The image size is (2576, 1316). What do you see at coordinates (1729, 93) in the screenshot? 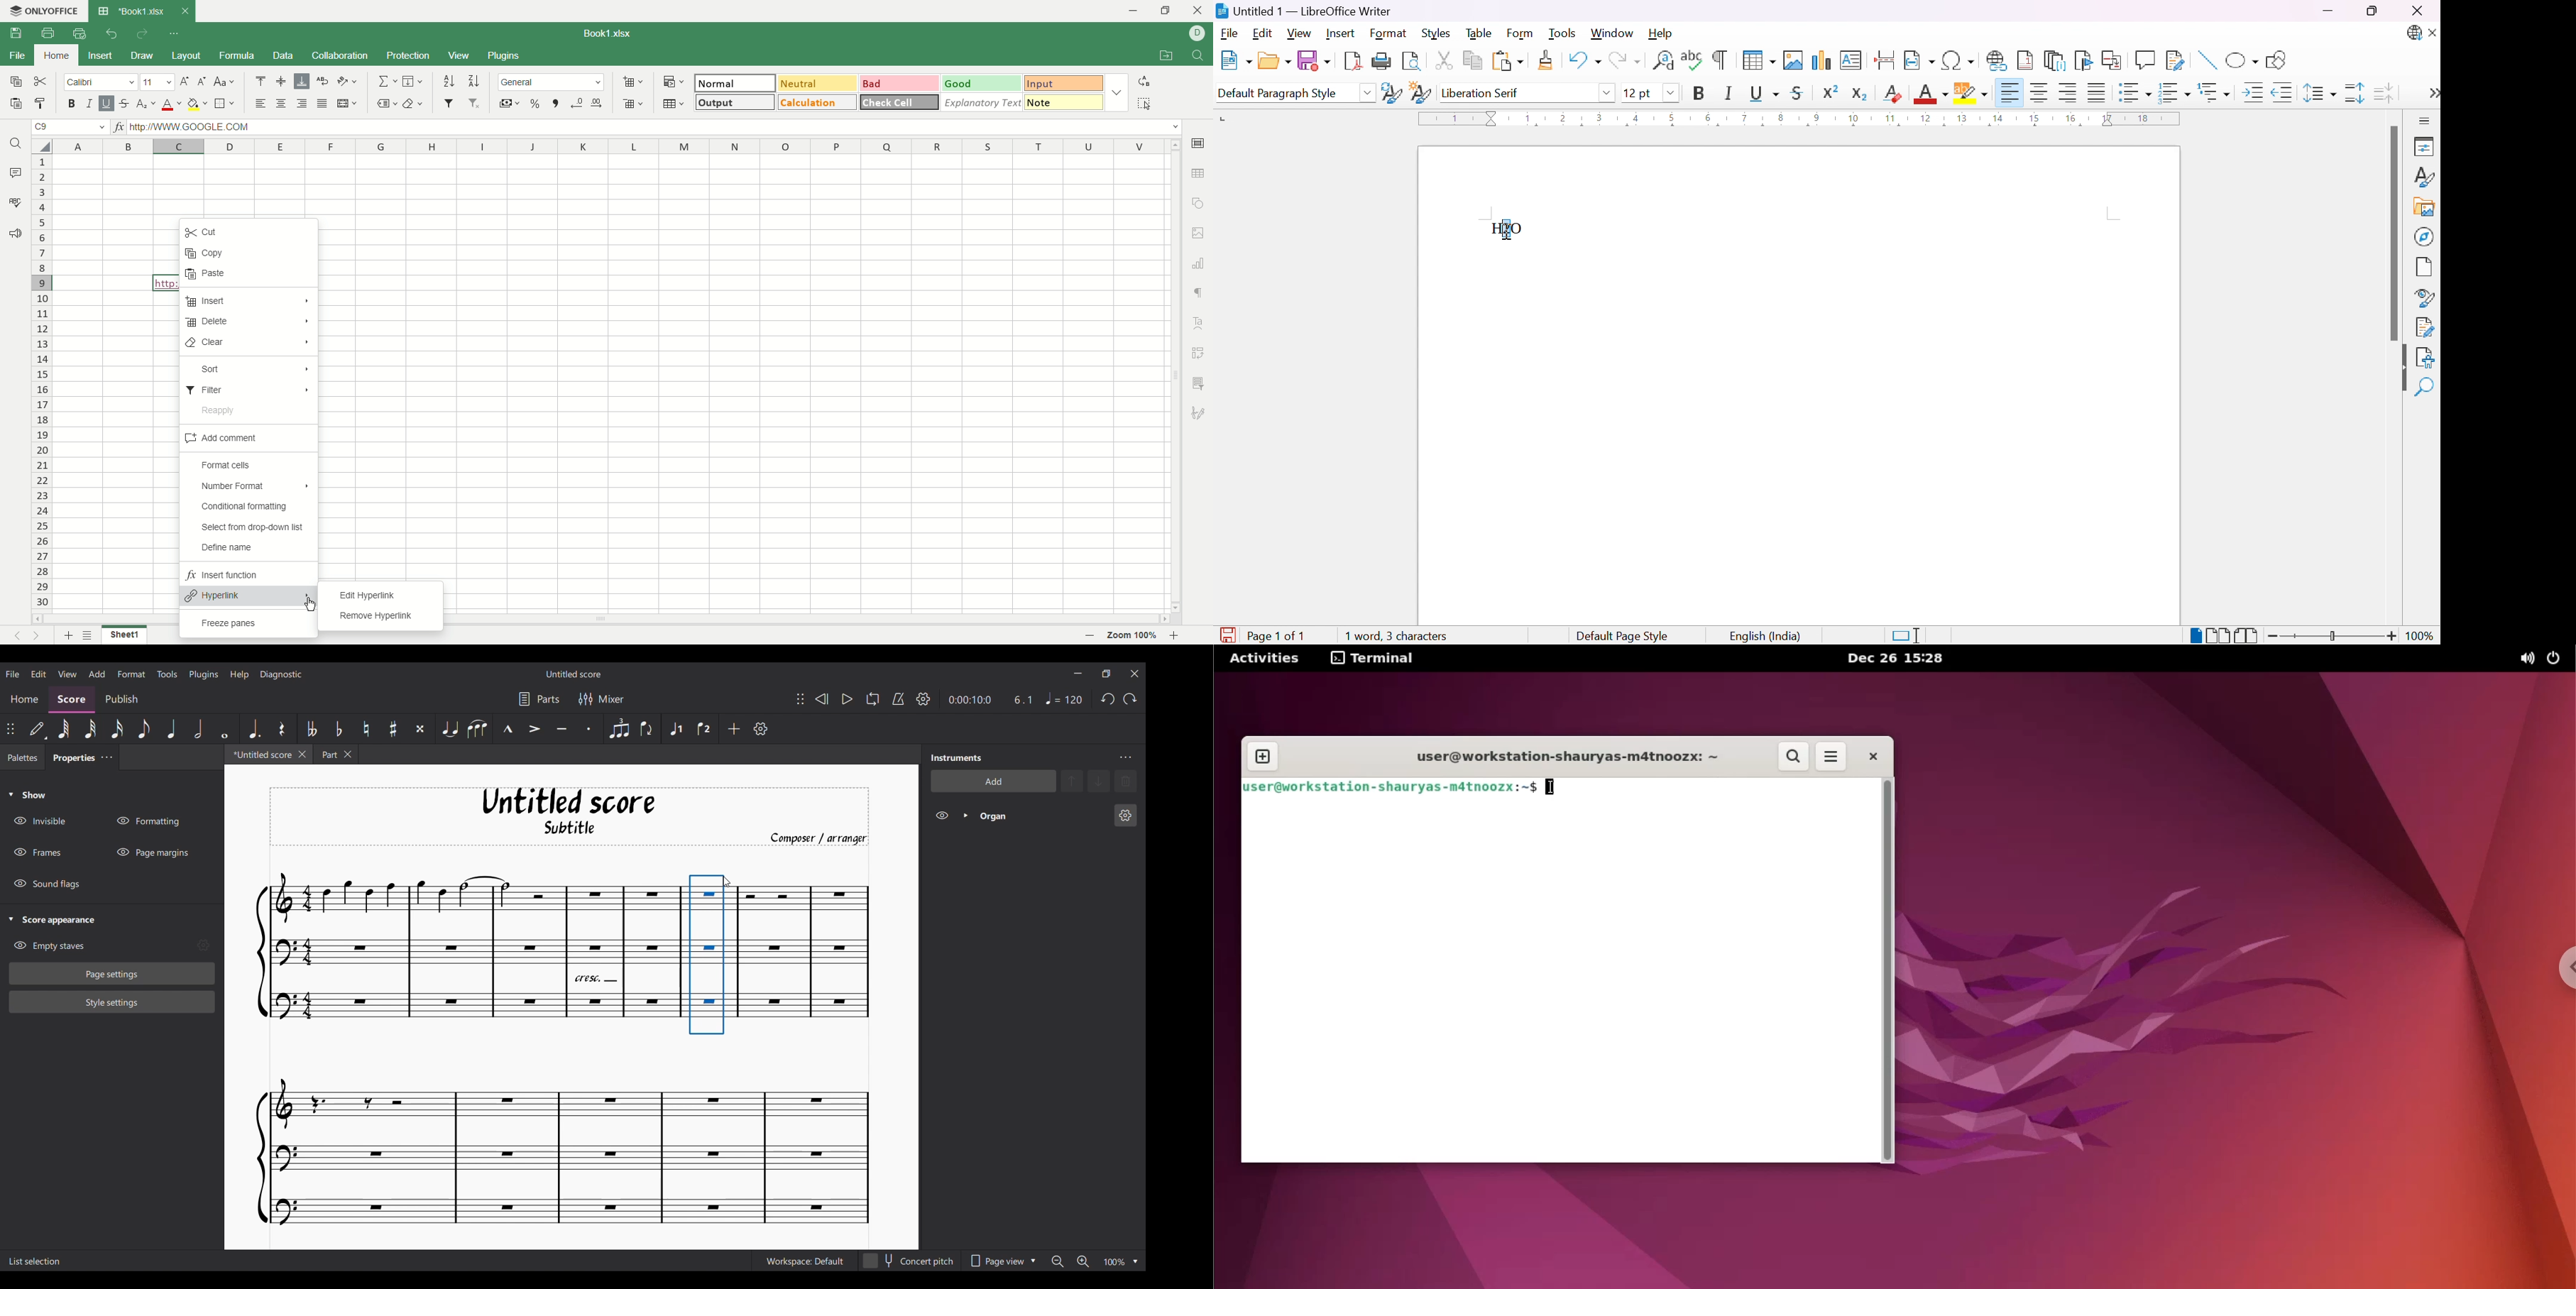
I see `Italic` at bounding box center [1729, 93].